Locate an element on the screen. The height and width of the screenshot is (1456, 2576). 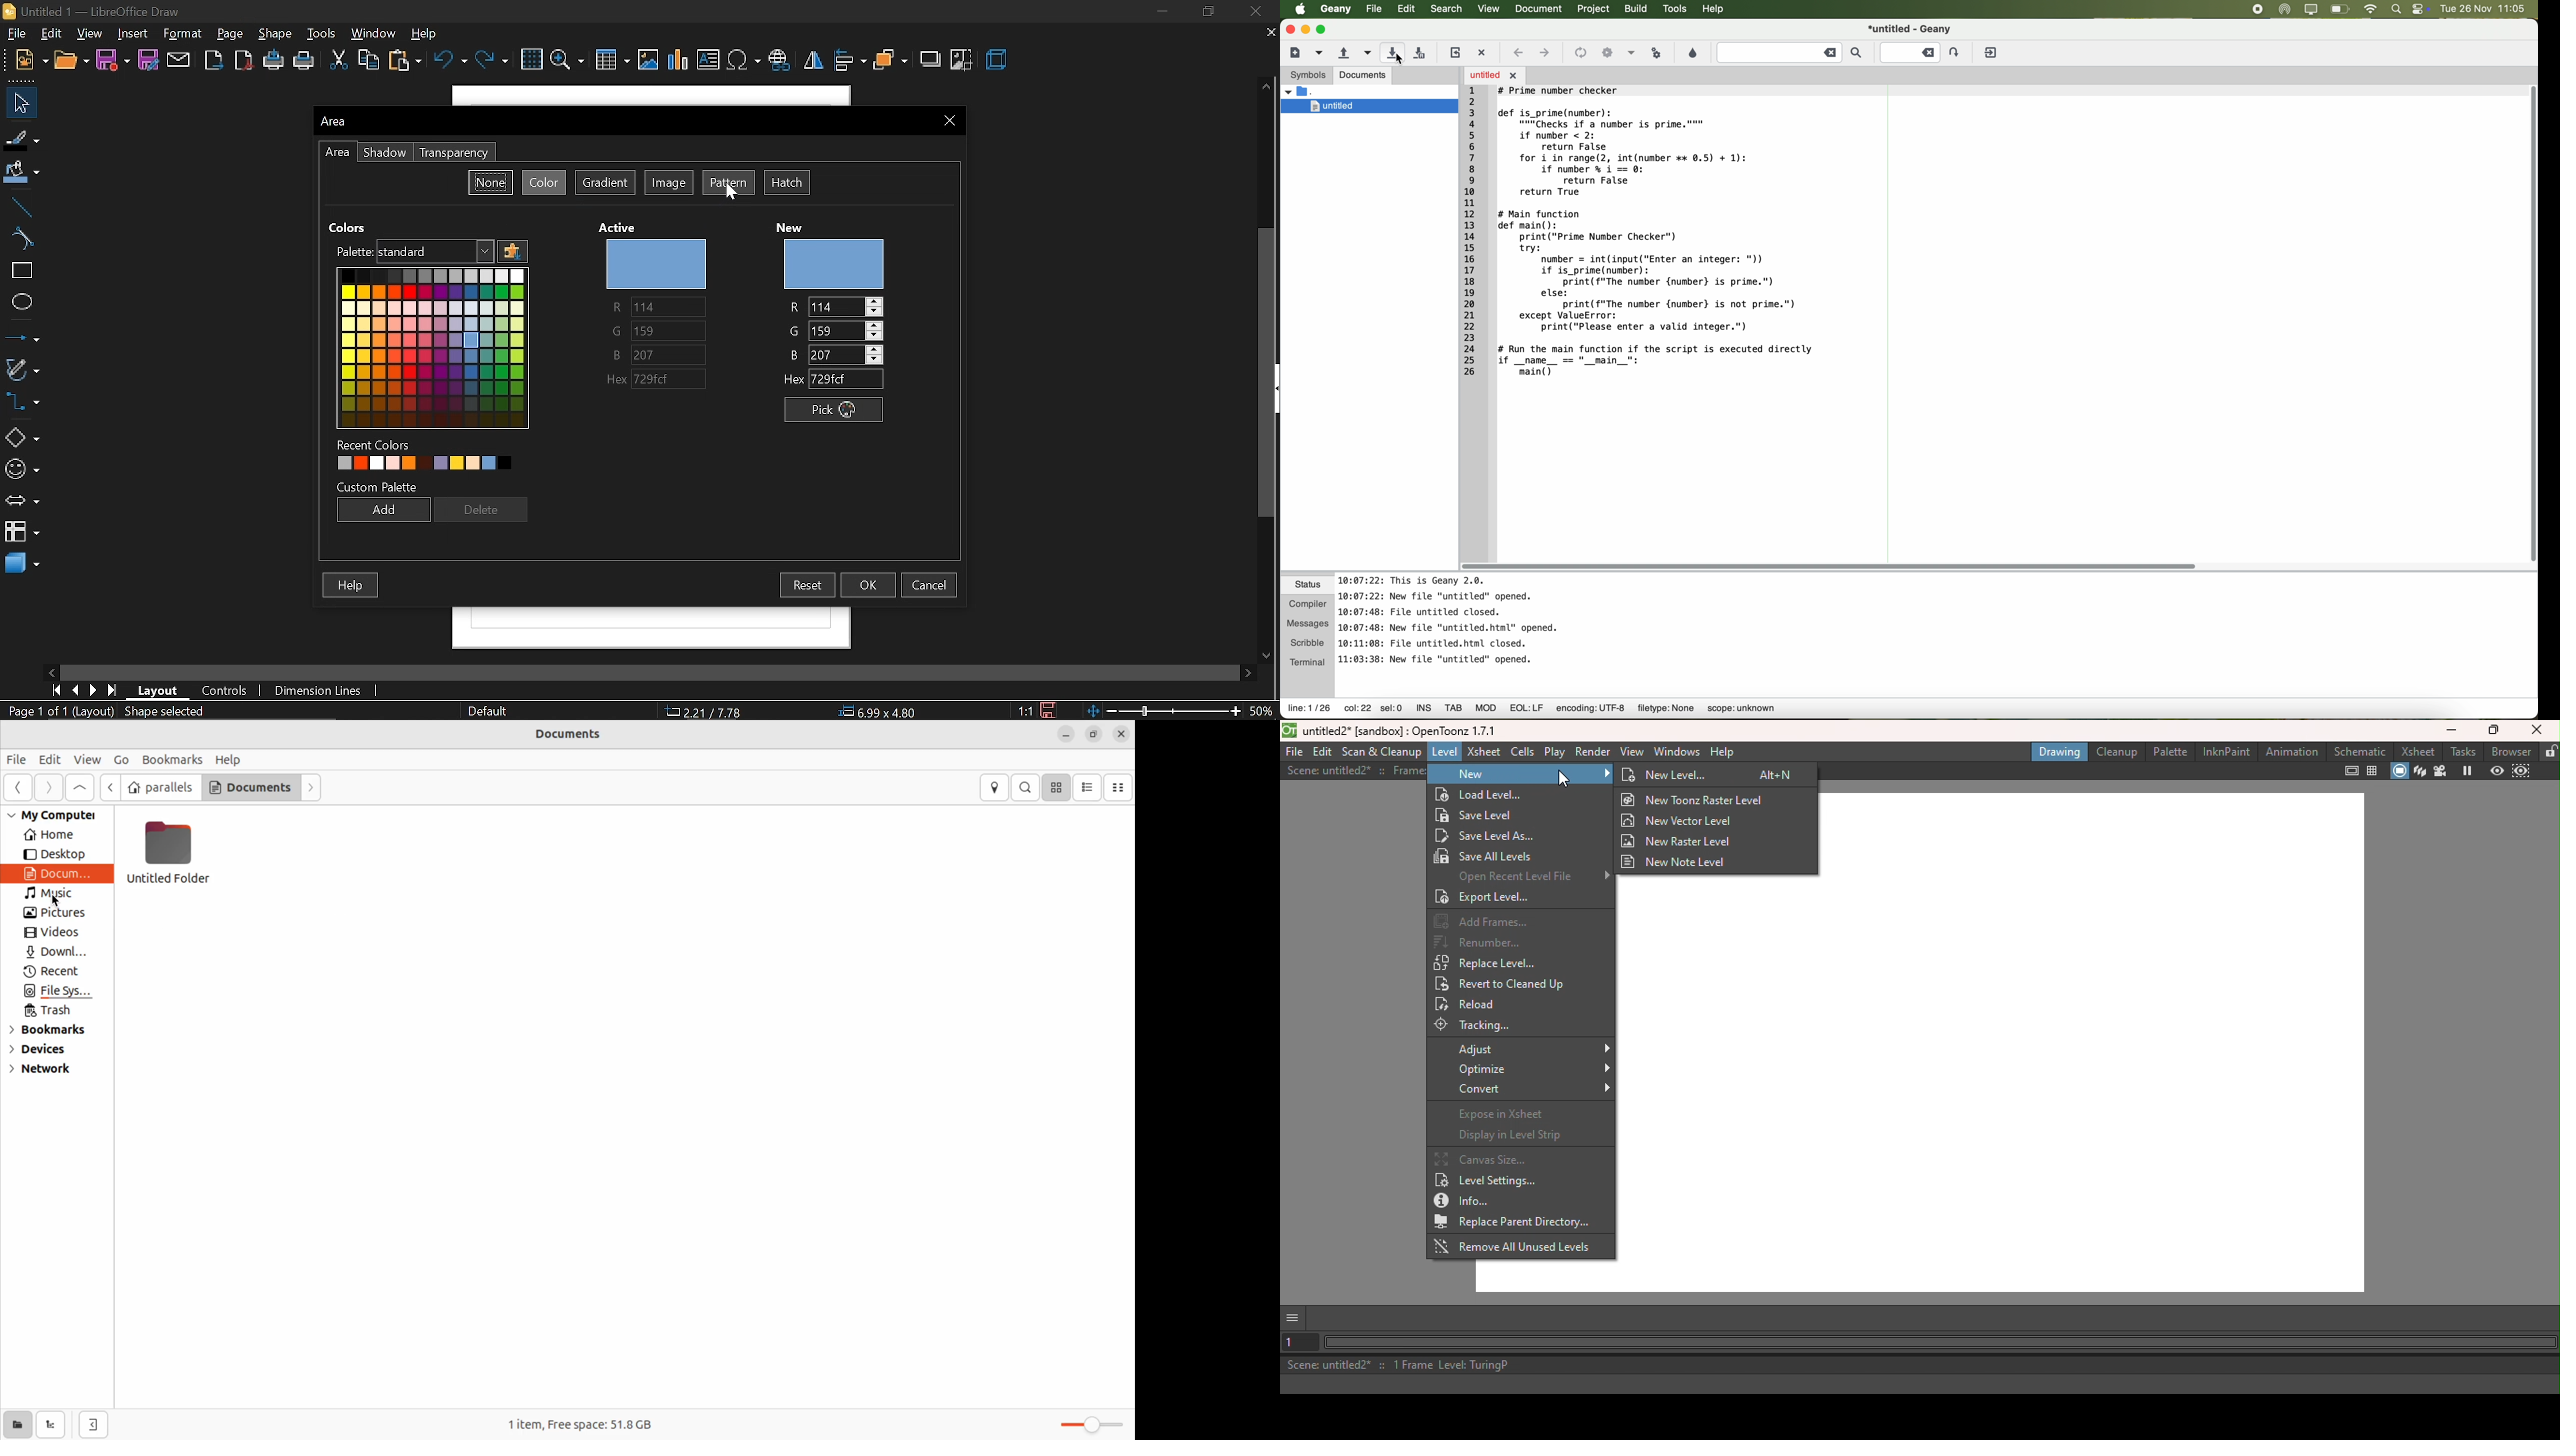
current zoom is located at coordinates (1266, 711).